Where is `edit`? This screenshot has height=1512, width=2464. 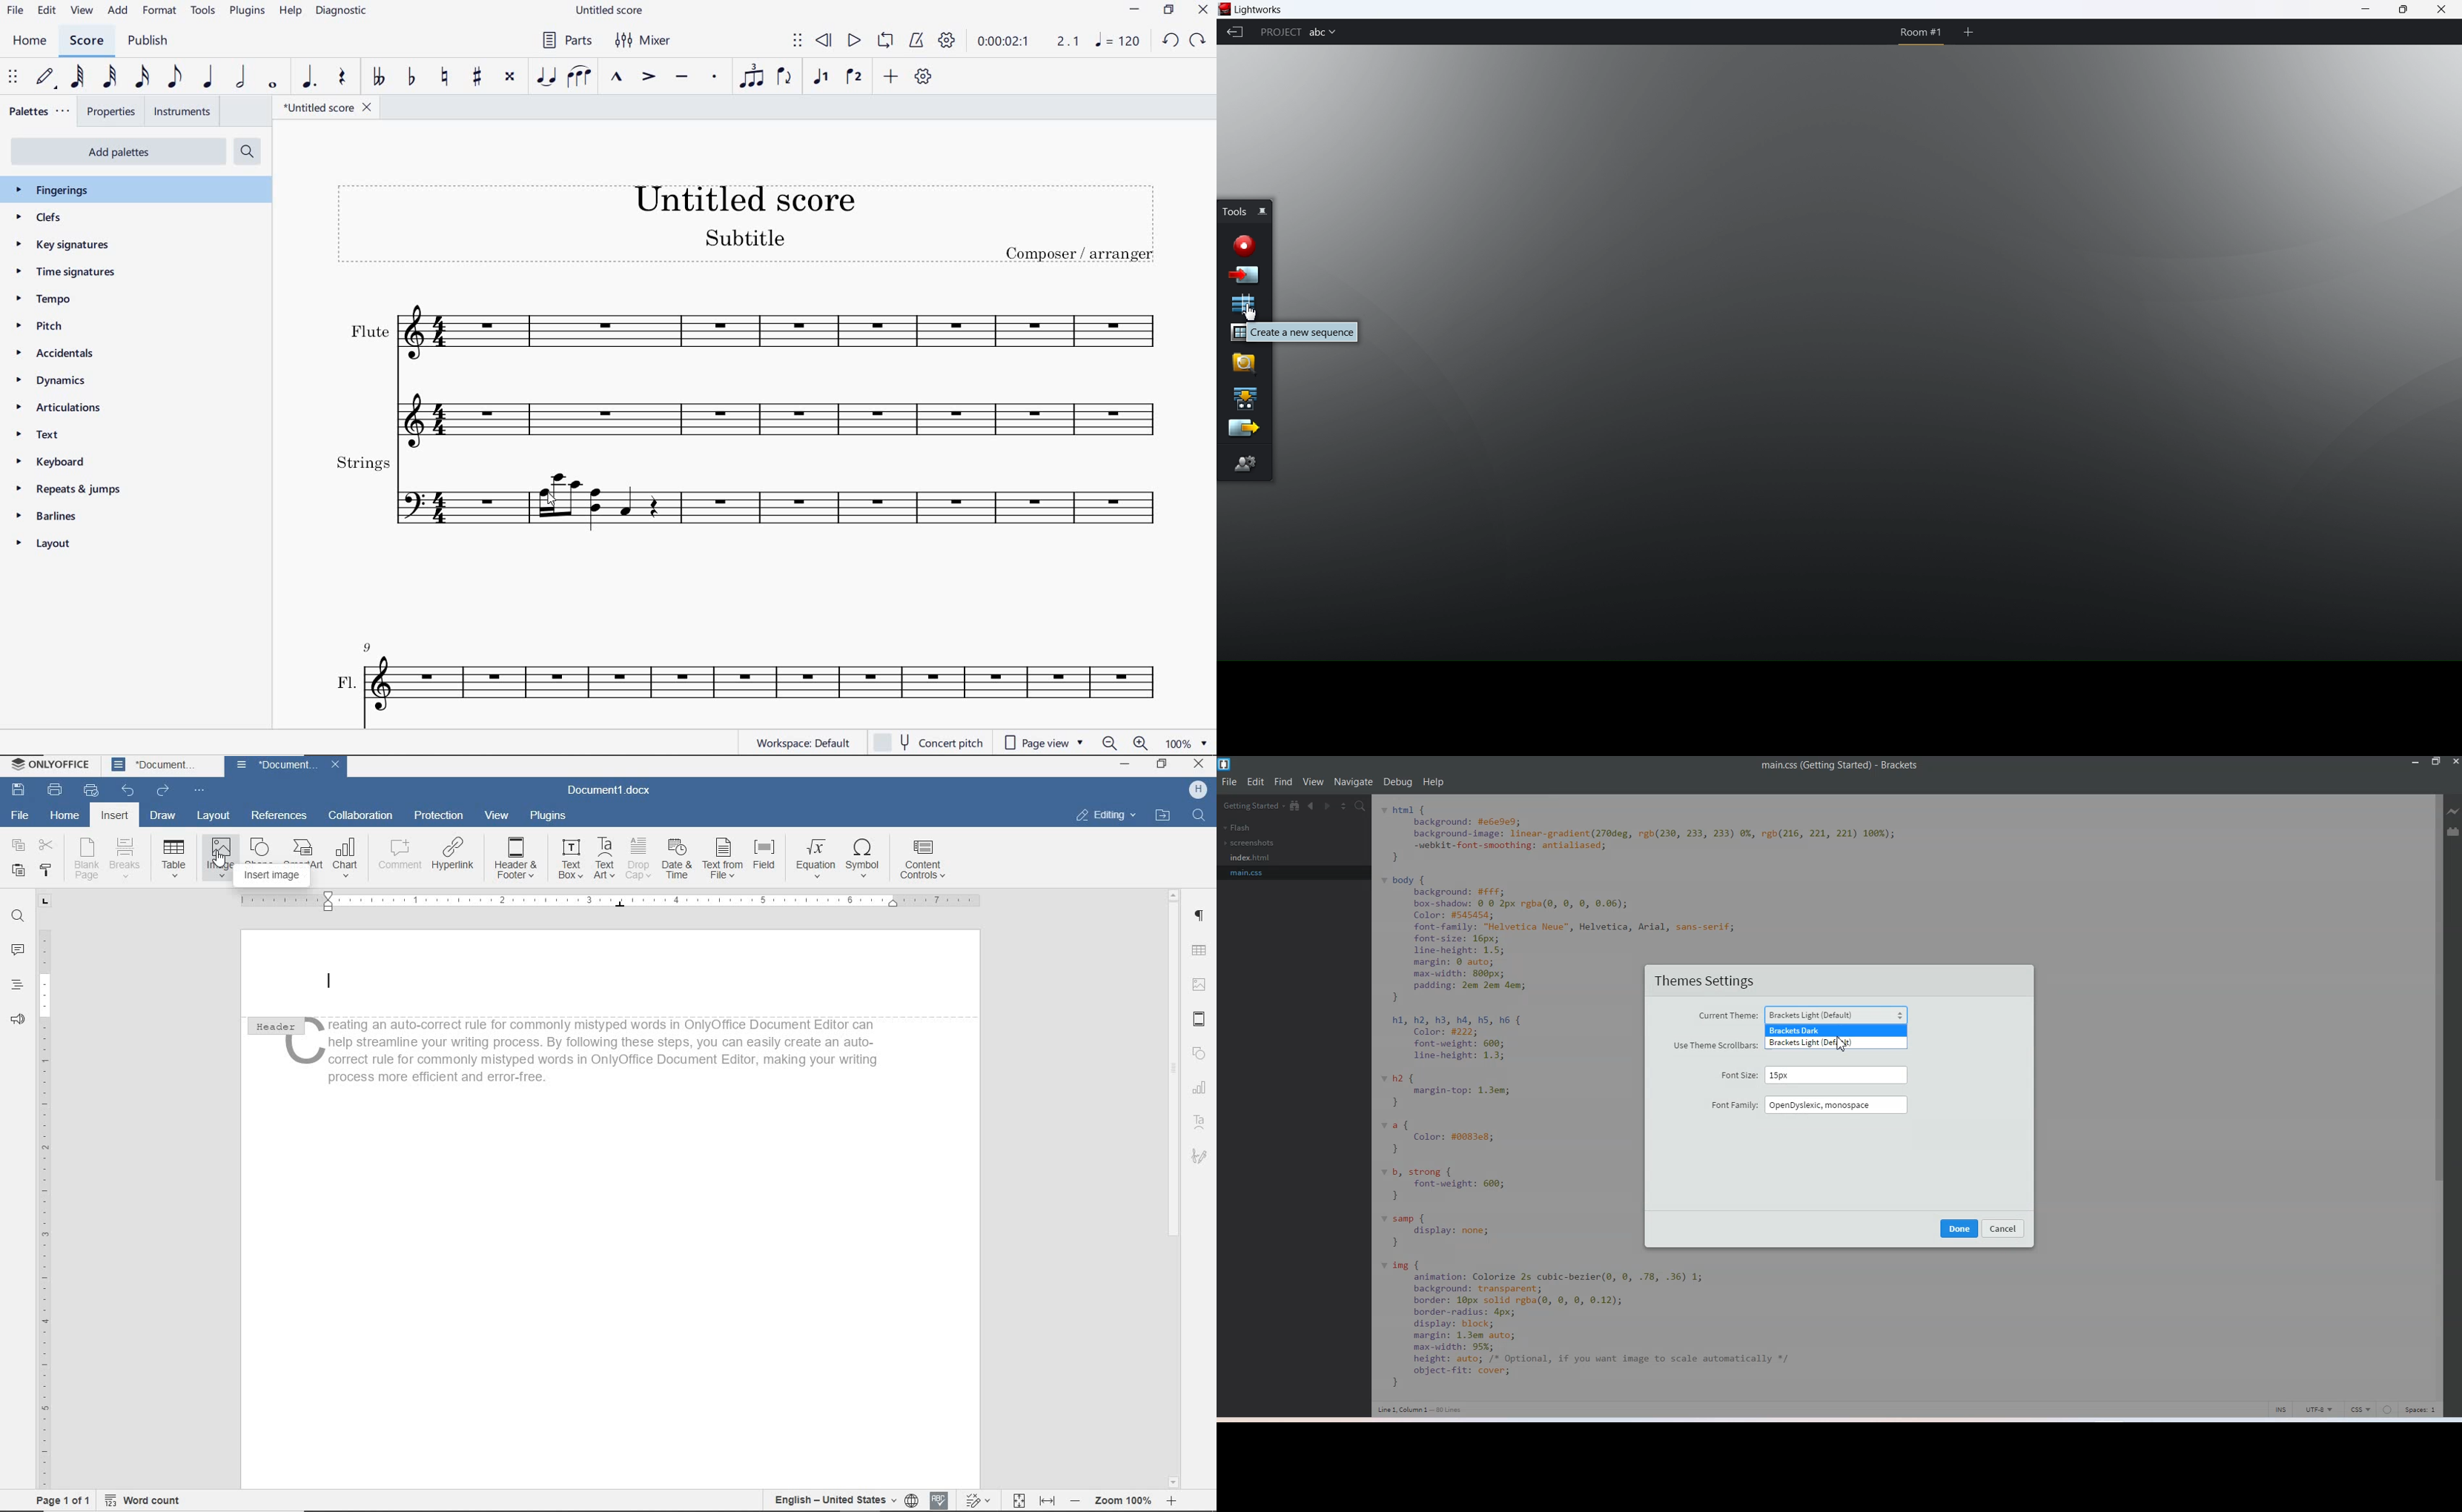
edit is located at coordinates (46, 9).